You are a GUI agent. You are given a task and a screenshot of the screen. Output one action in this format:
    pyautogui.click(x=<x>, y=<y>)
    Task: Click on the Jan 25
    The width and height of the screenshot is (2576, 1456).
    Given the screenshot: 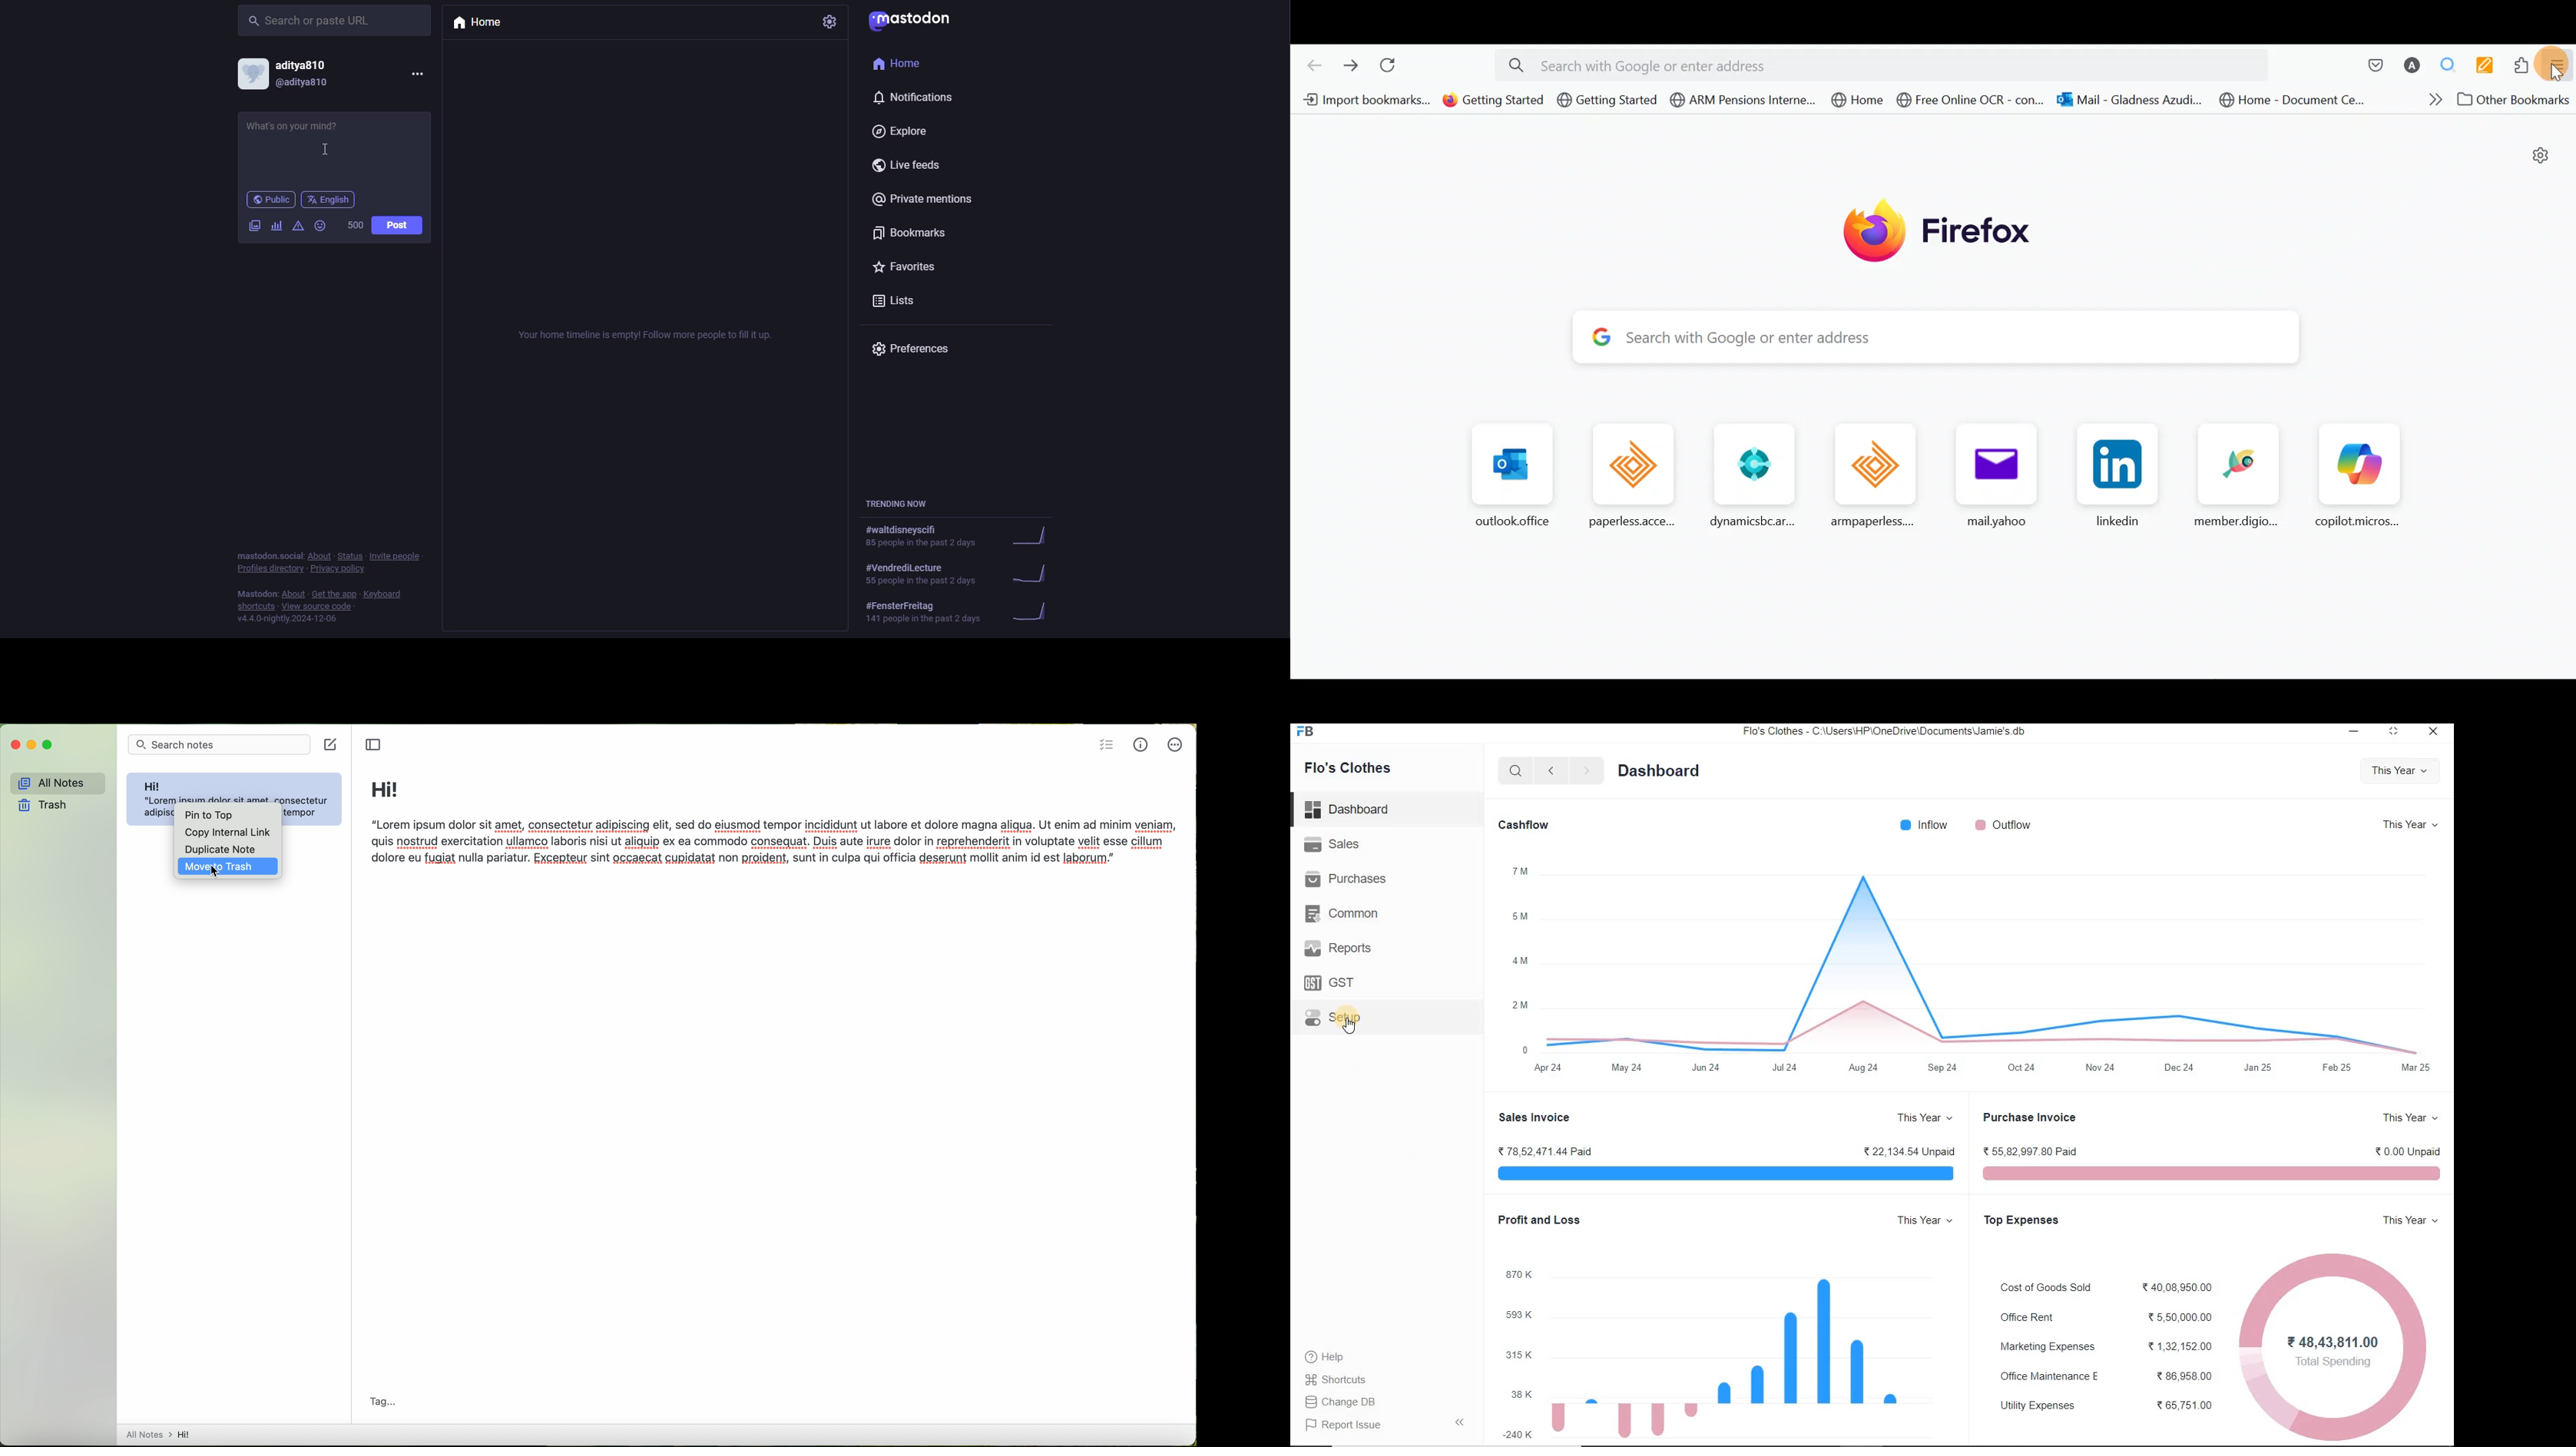 What is the action you would take?
    pyautogui.click(x=2256, y=1068)
    